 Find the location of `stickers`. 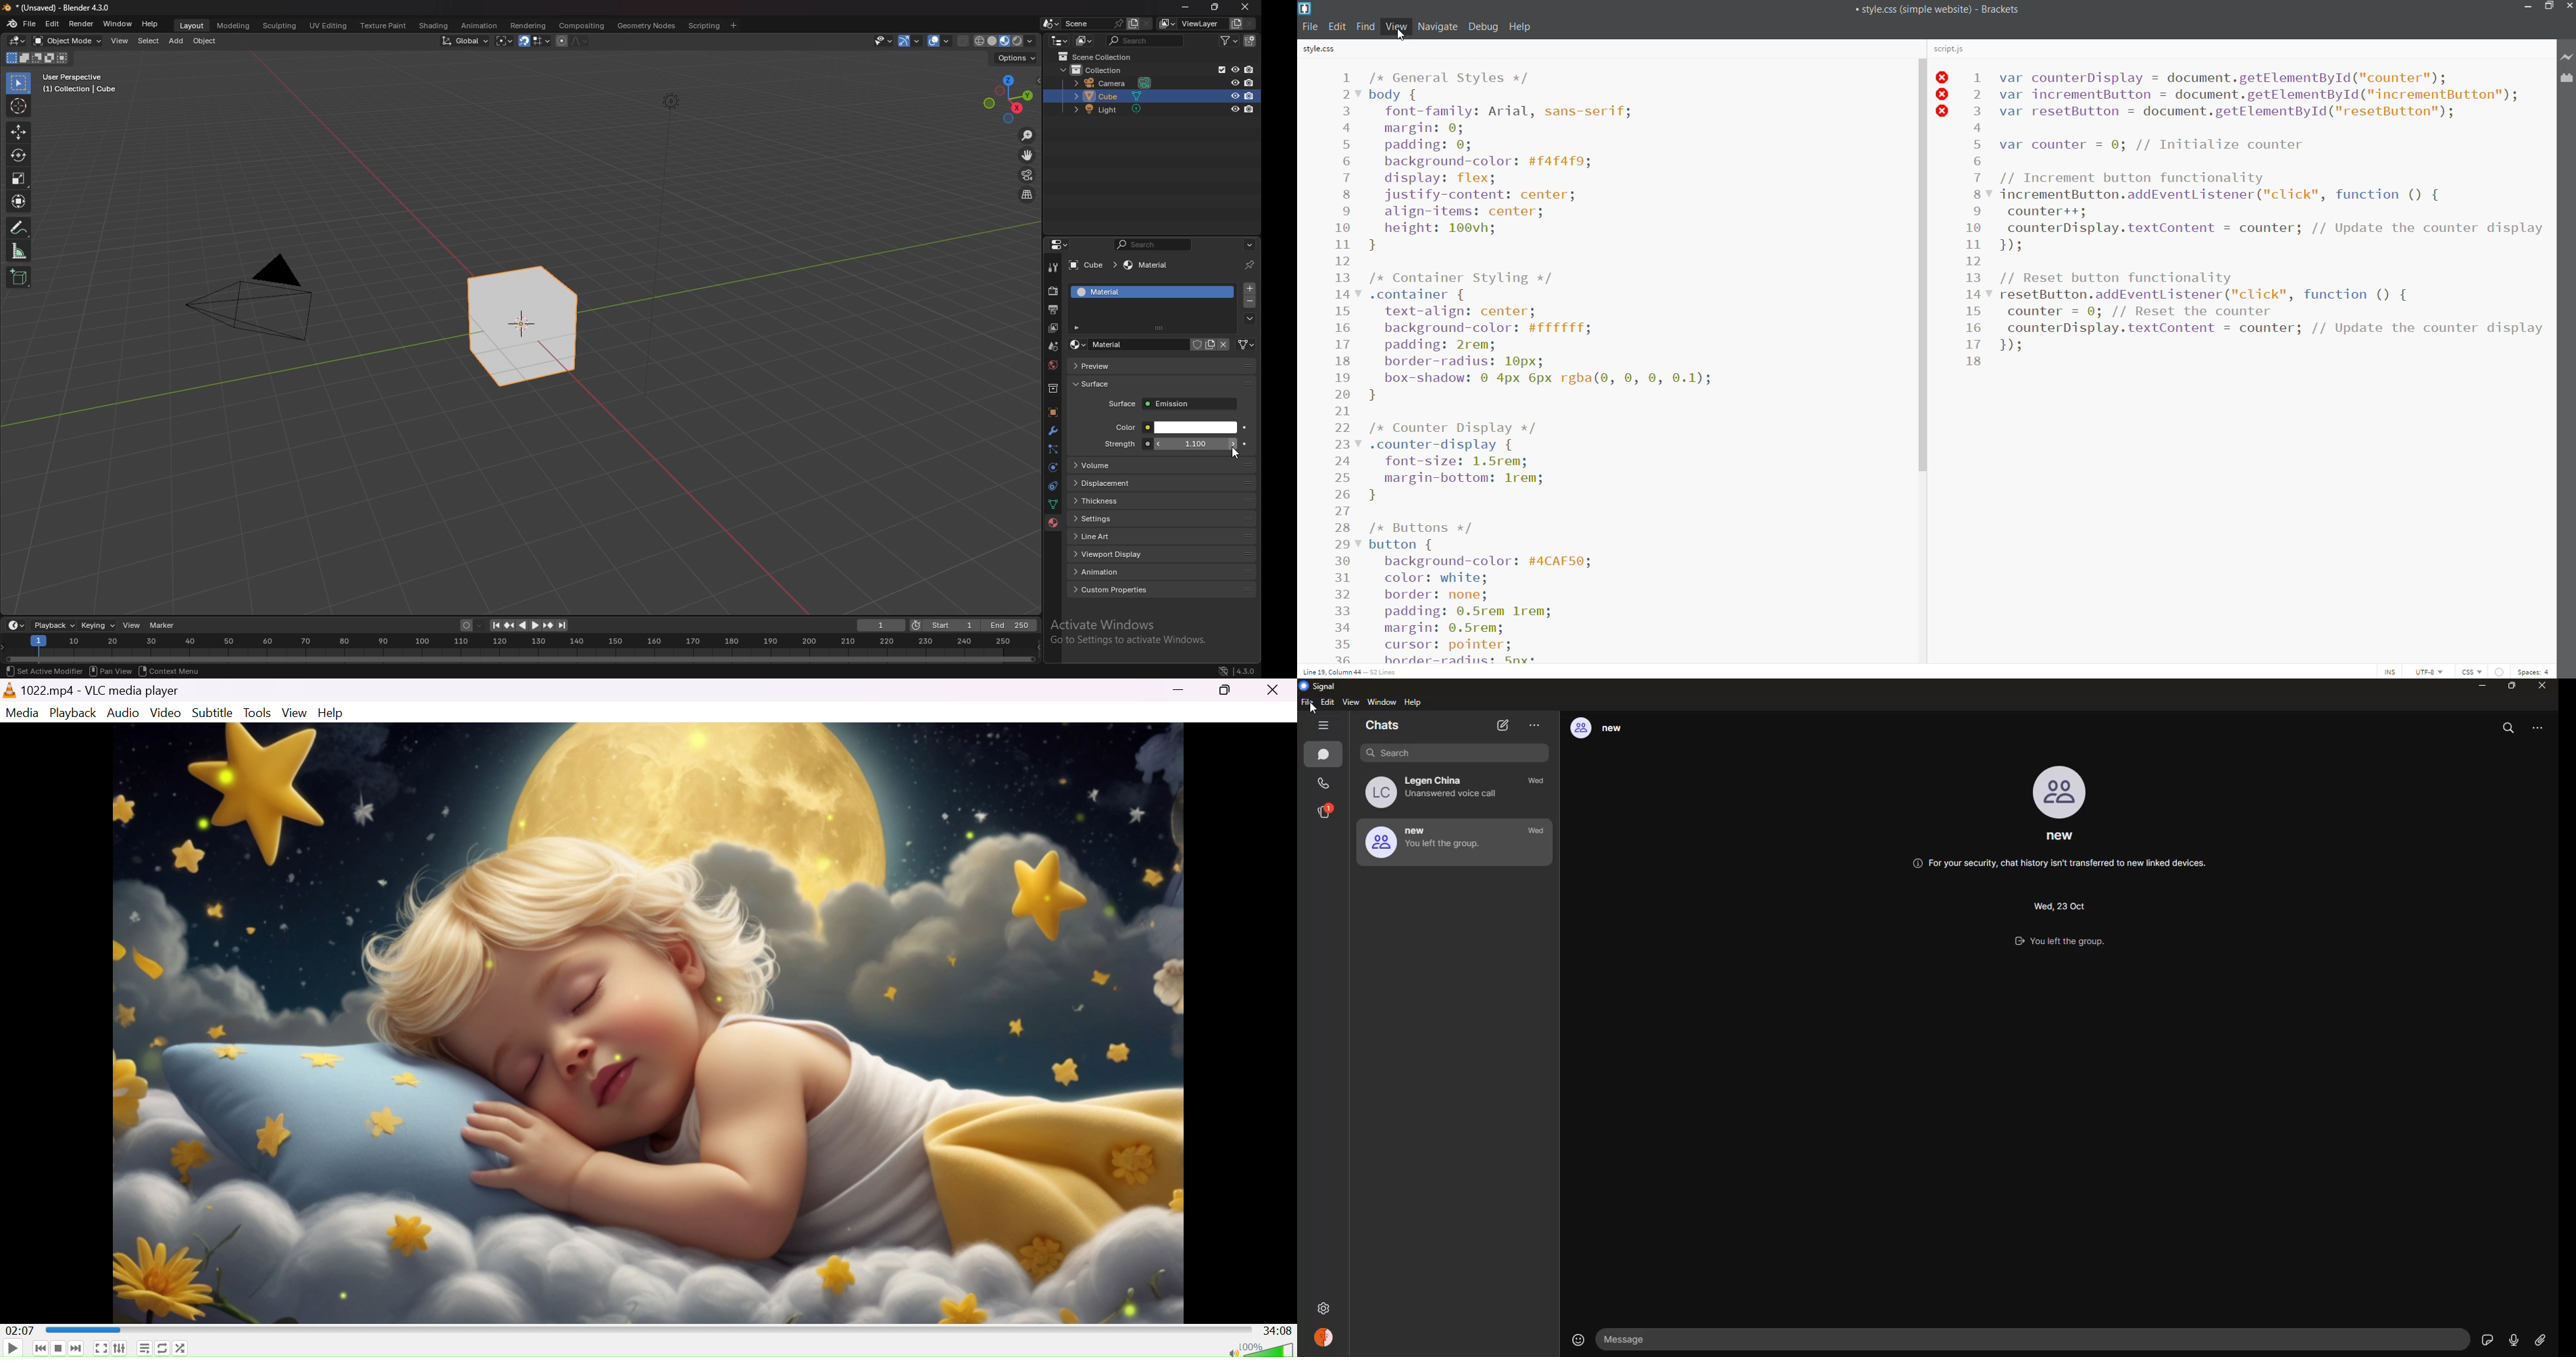

stickers is located at coordinates (2486, 1339).